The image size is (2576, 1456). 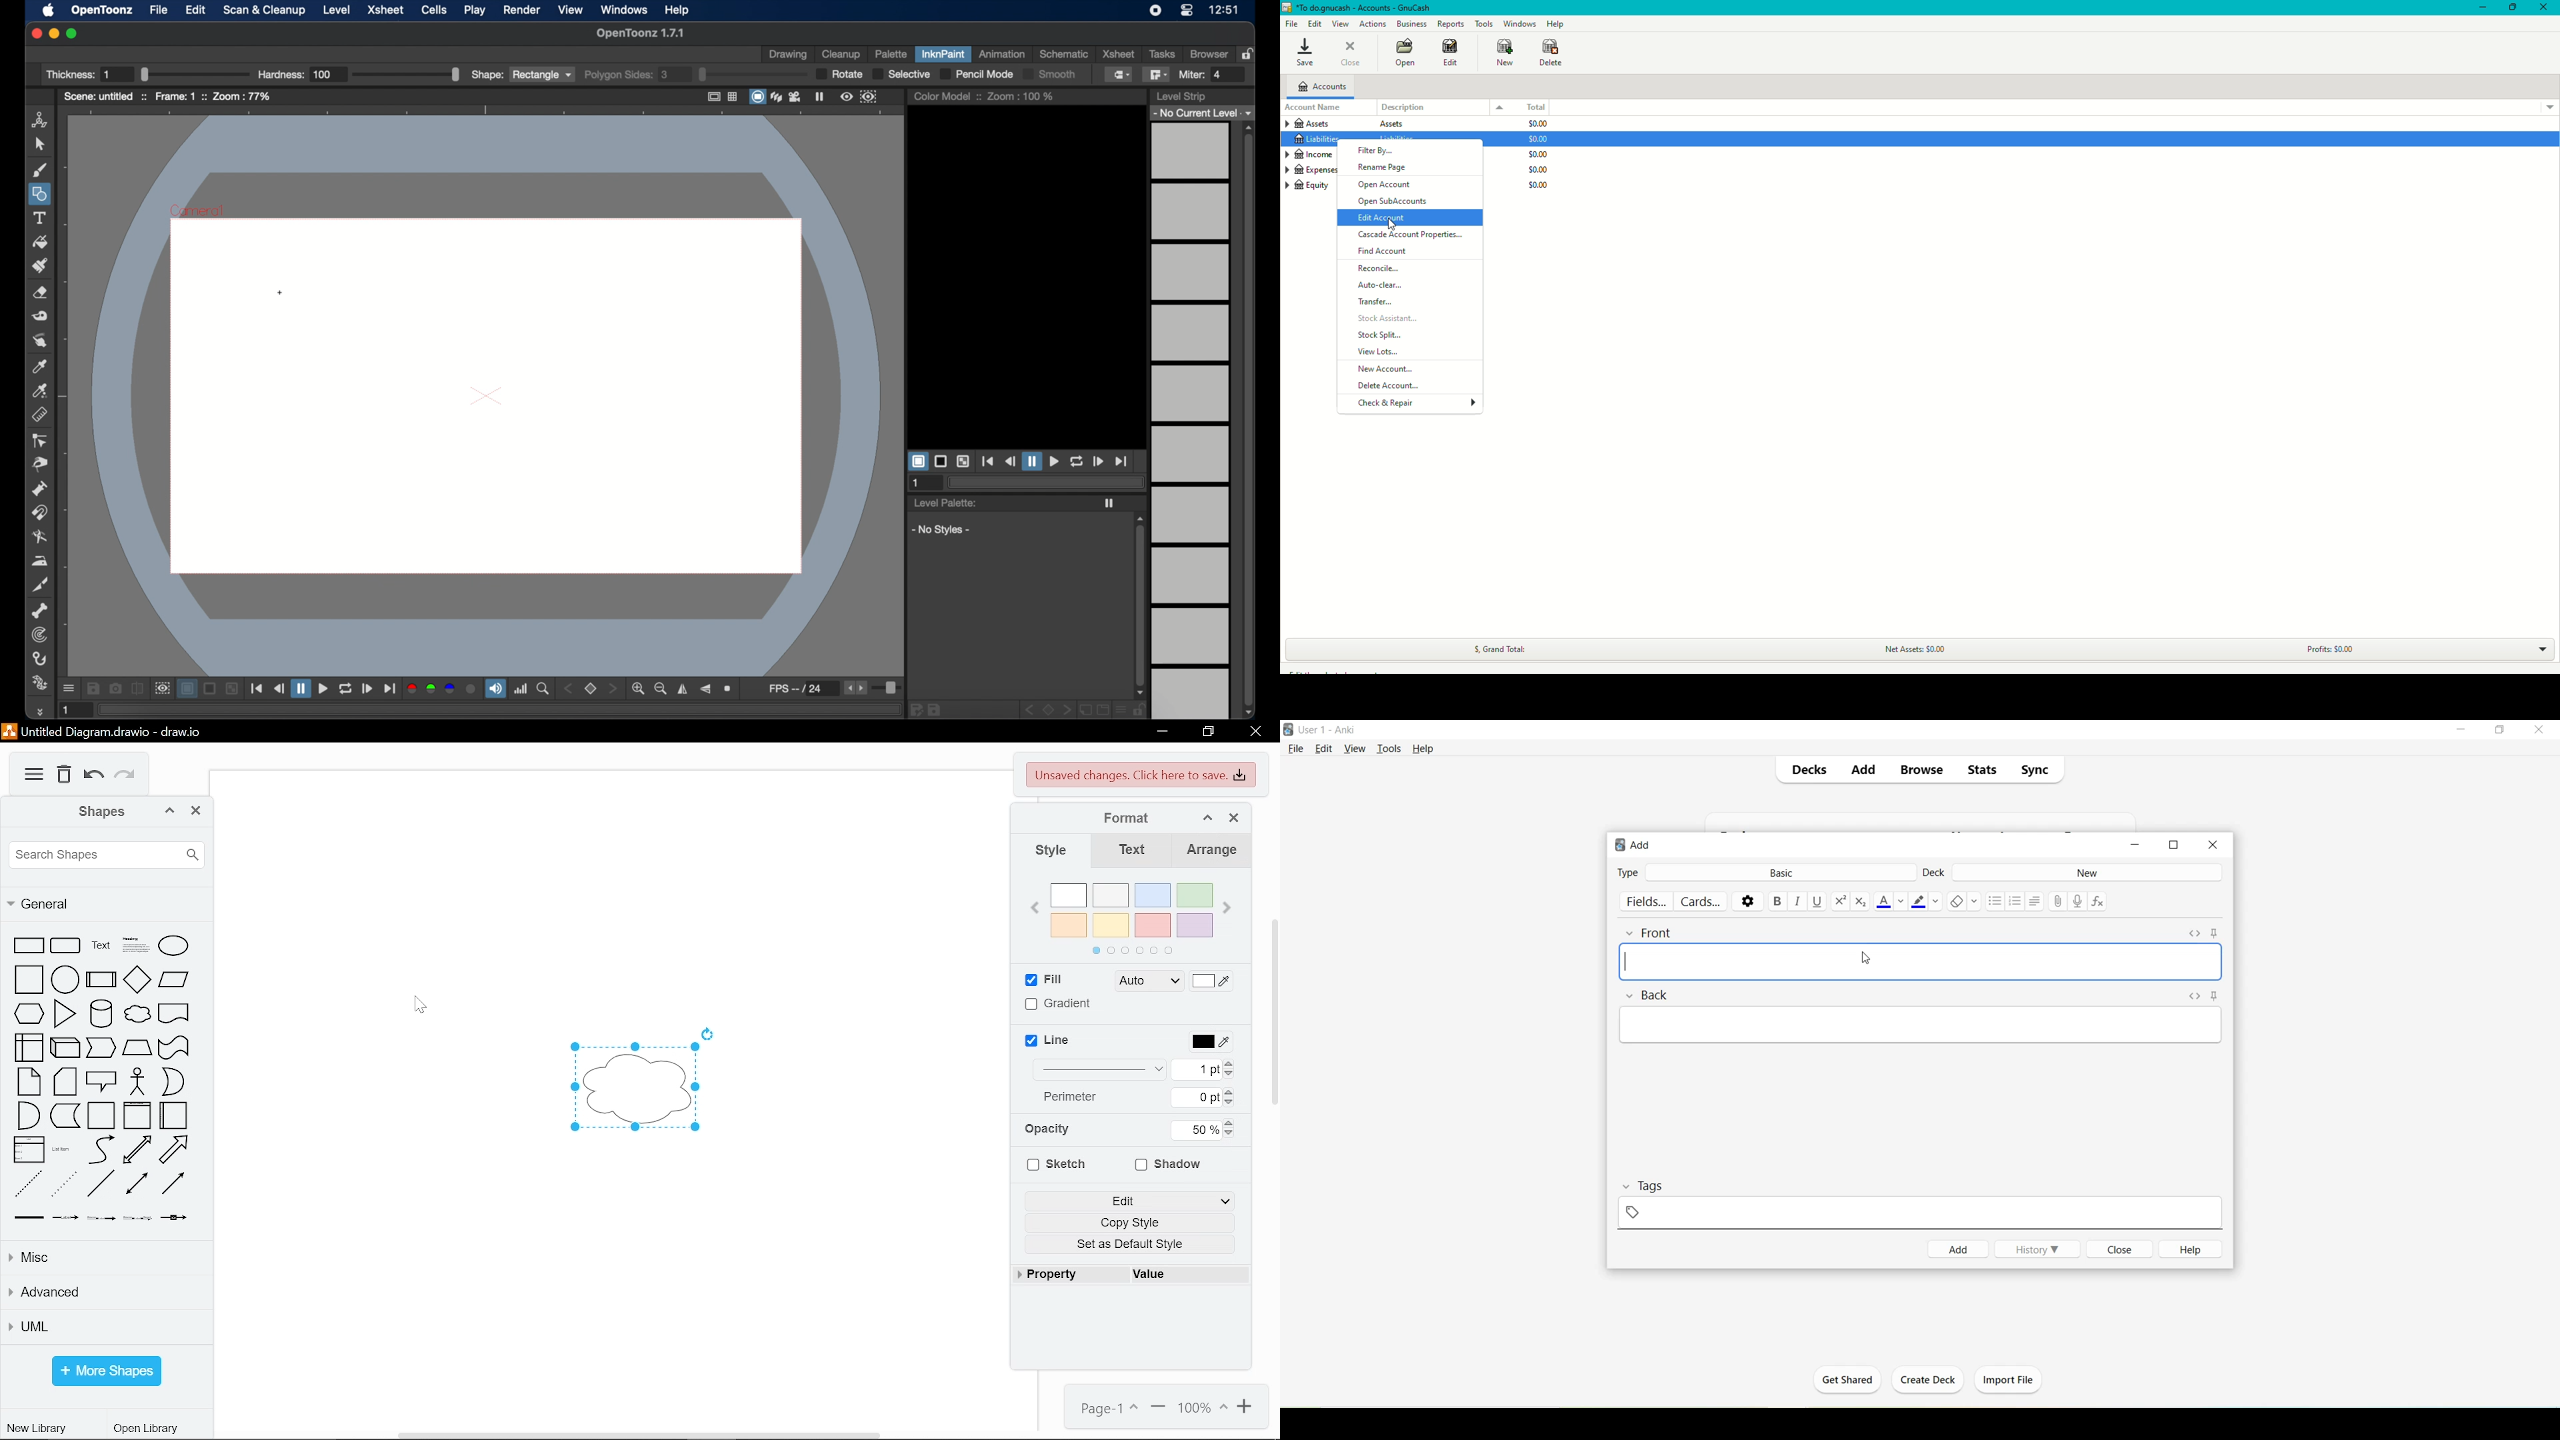 I want to click on Description, so click(x=1407, y=107).